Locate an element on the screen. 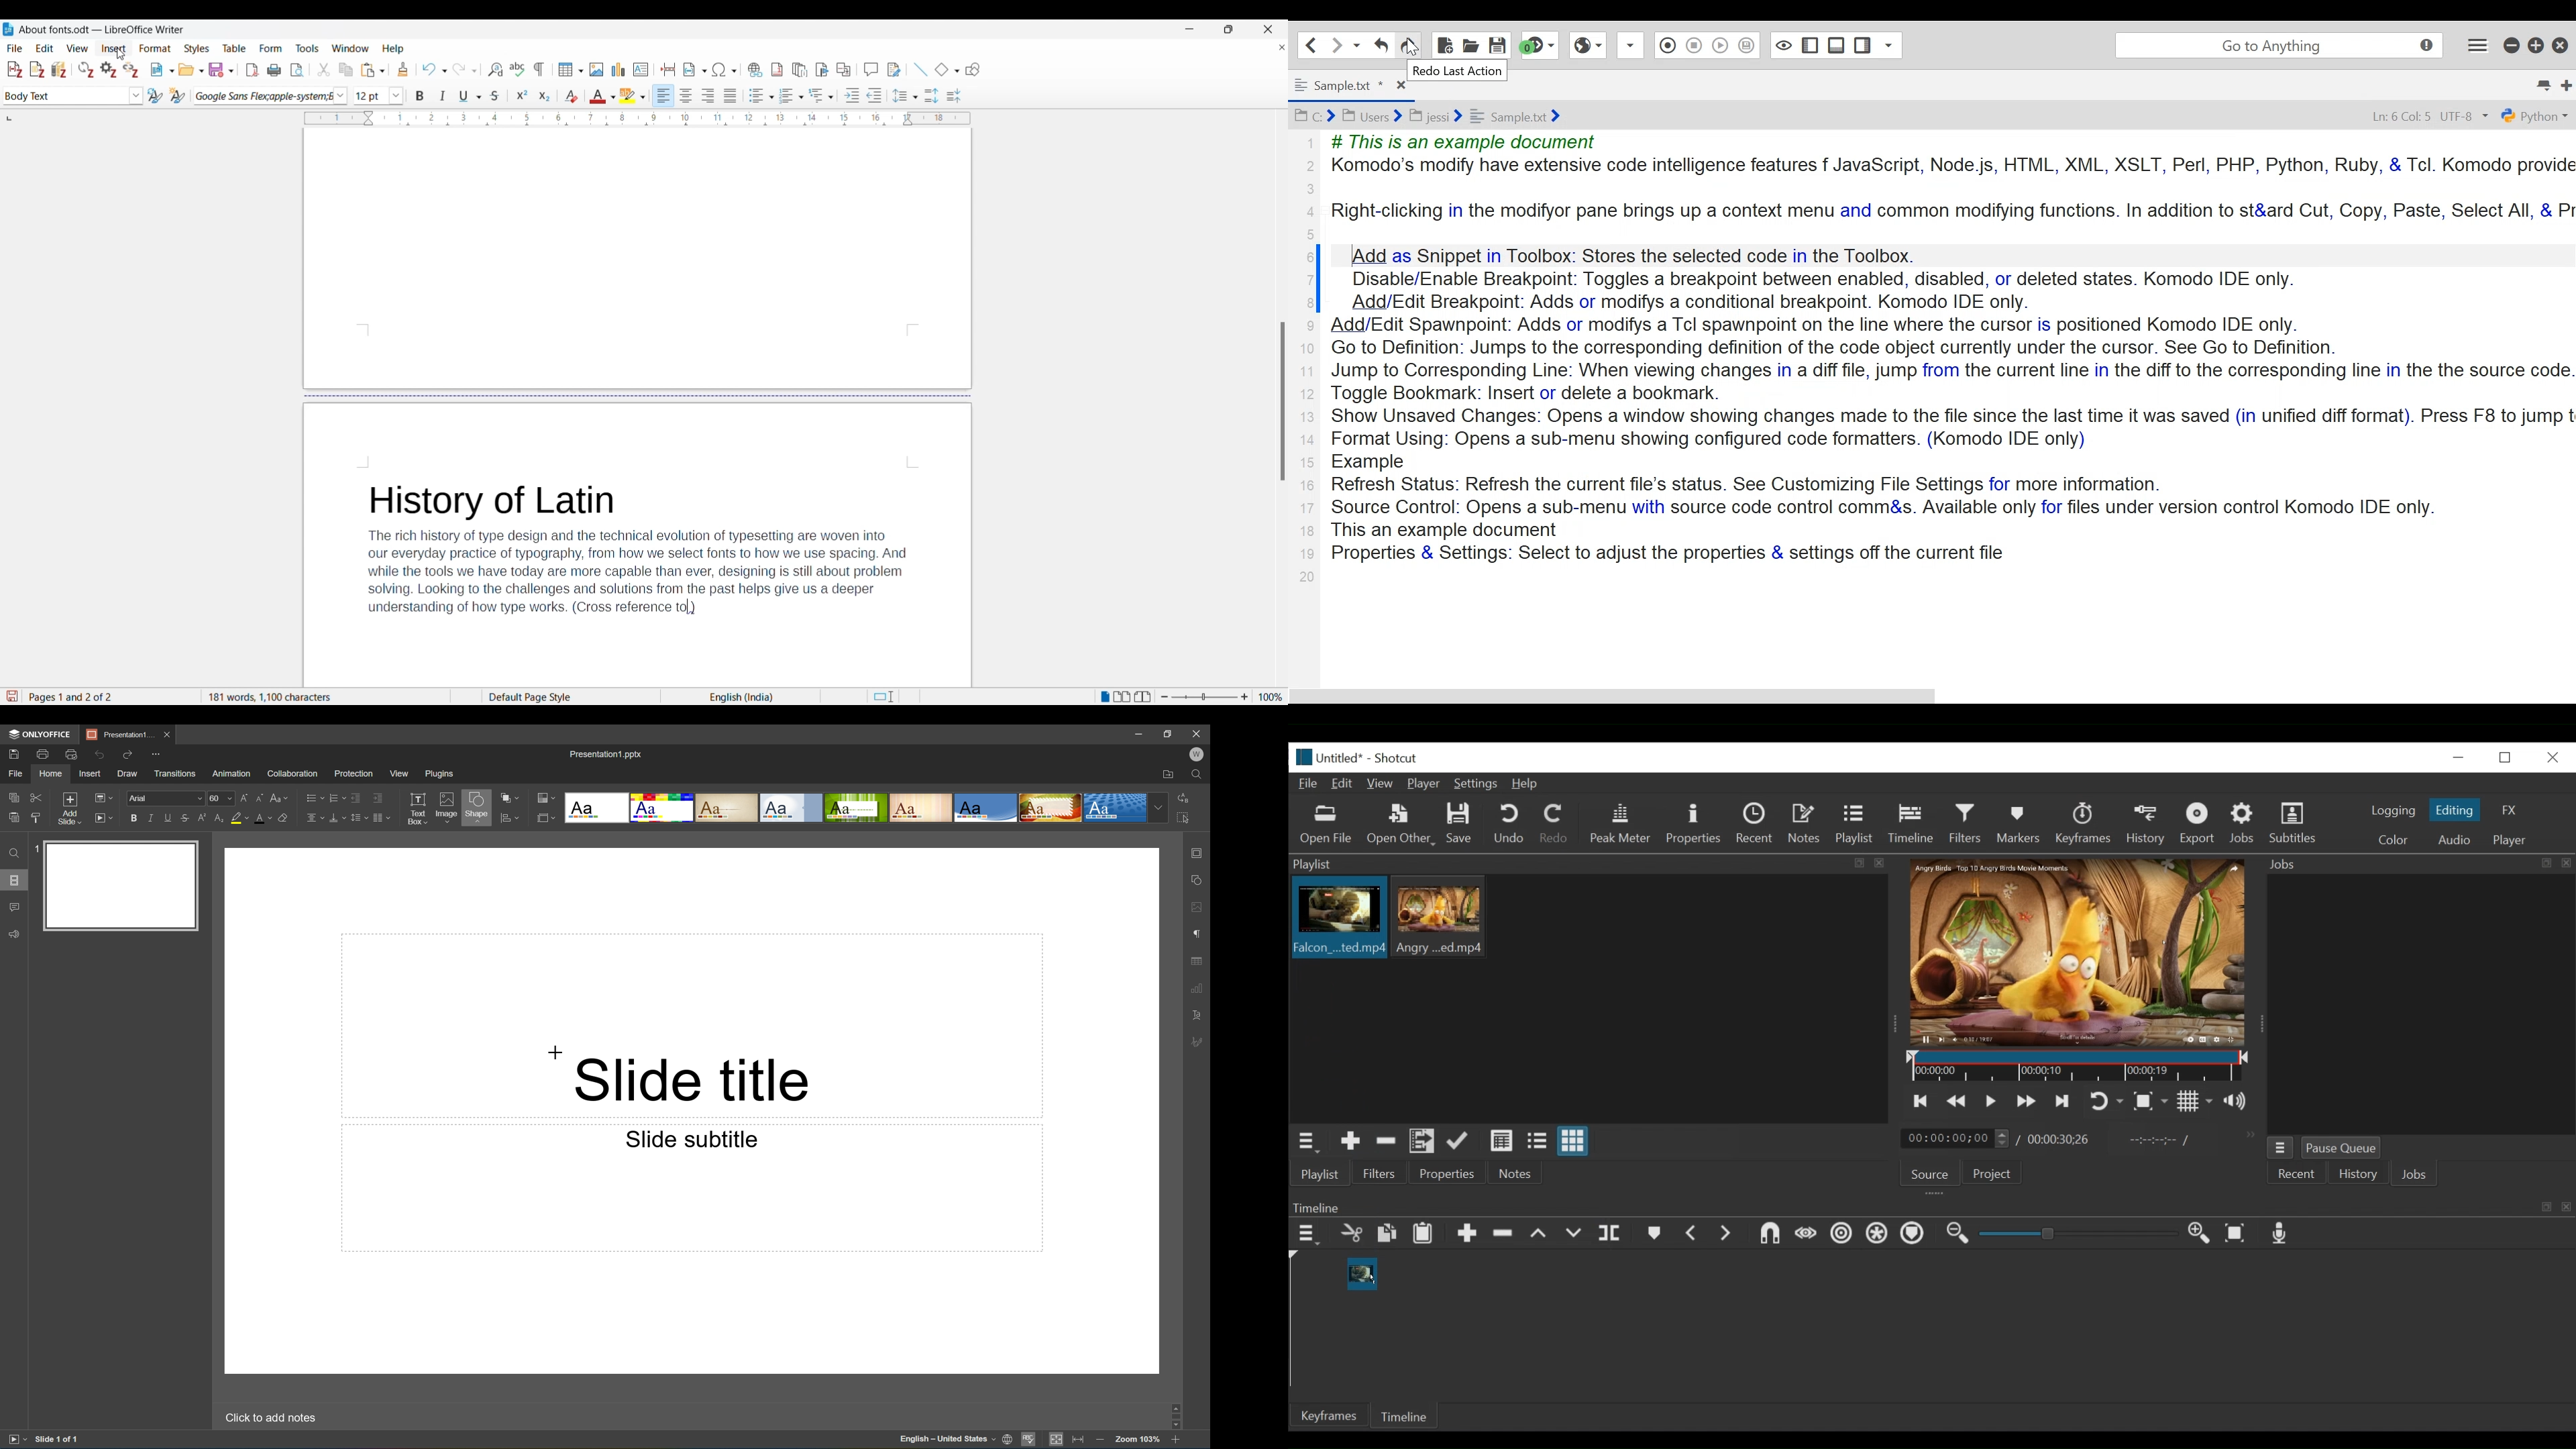 The height and width of the screenshot is (1456, 2576). Change color theme is located at coordinates (546, 798).